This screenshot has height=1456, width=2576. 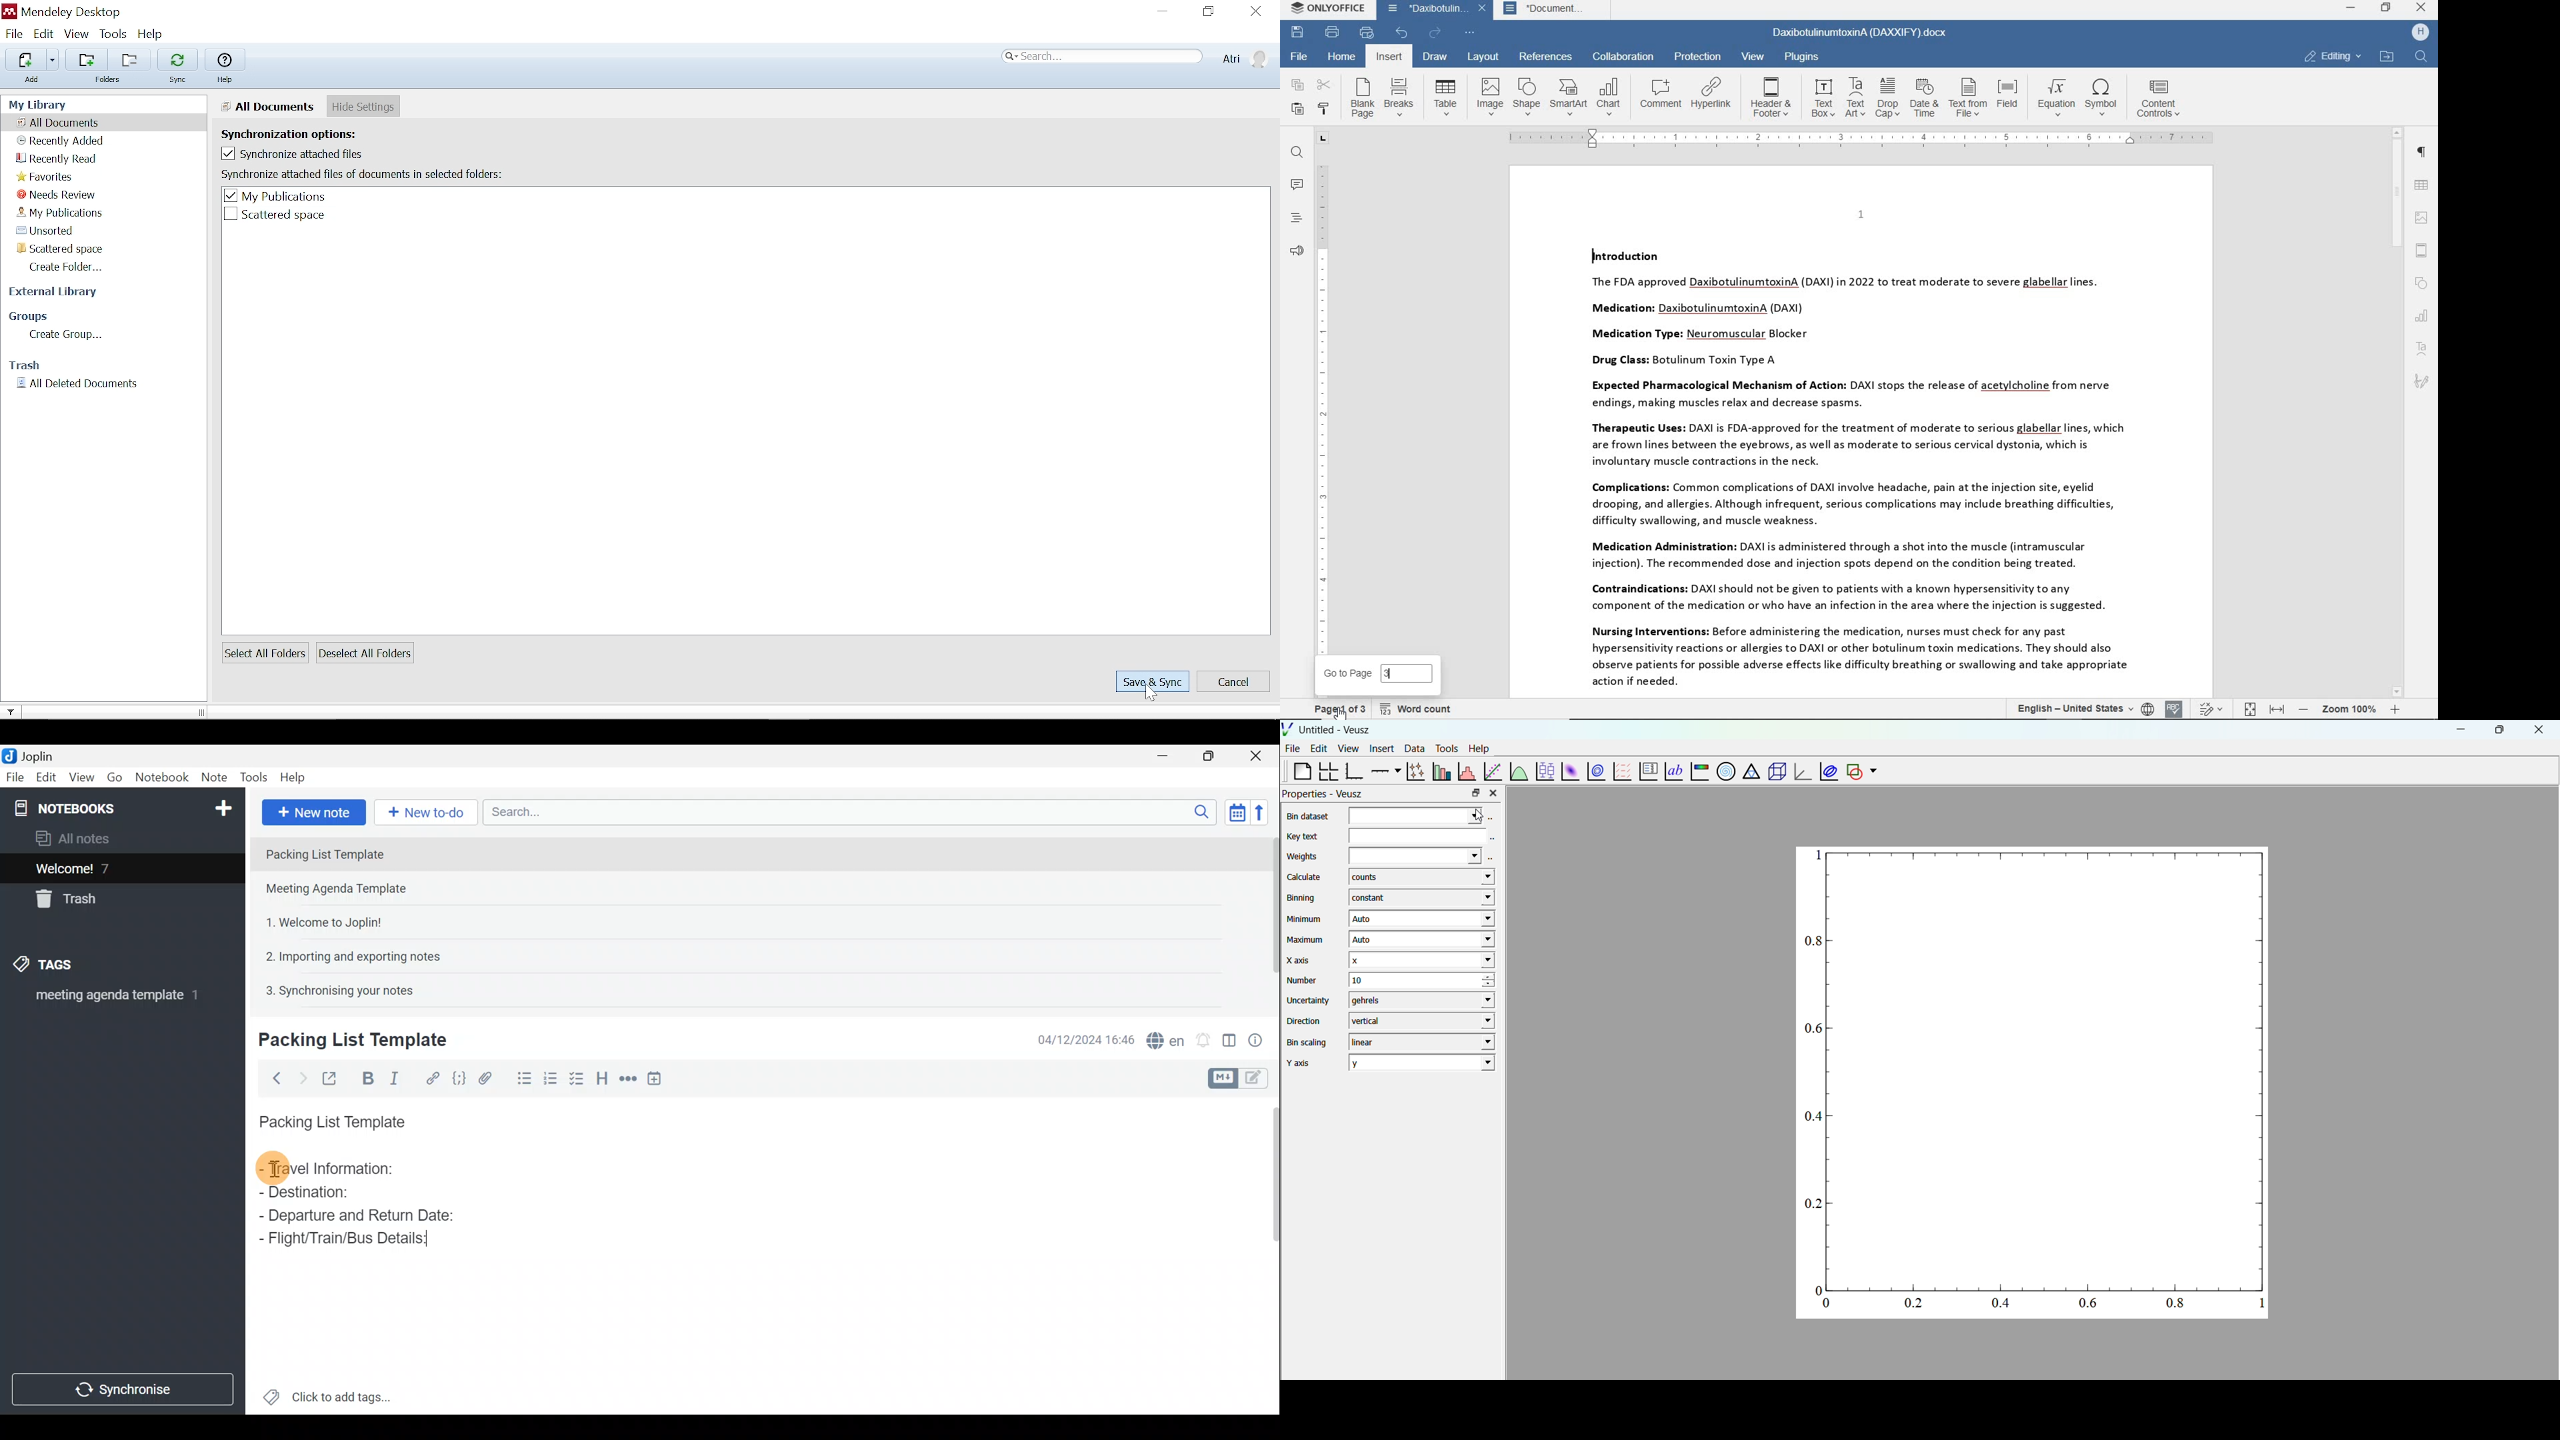 I want to click on Scroll bar, so click(x=1267, y=915).